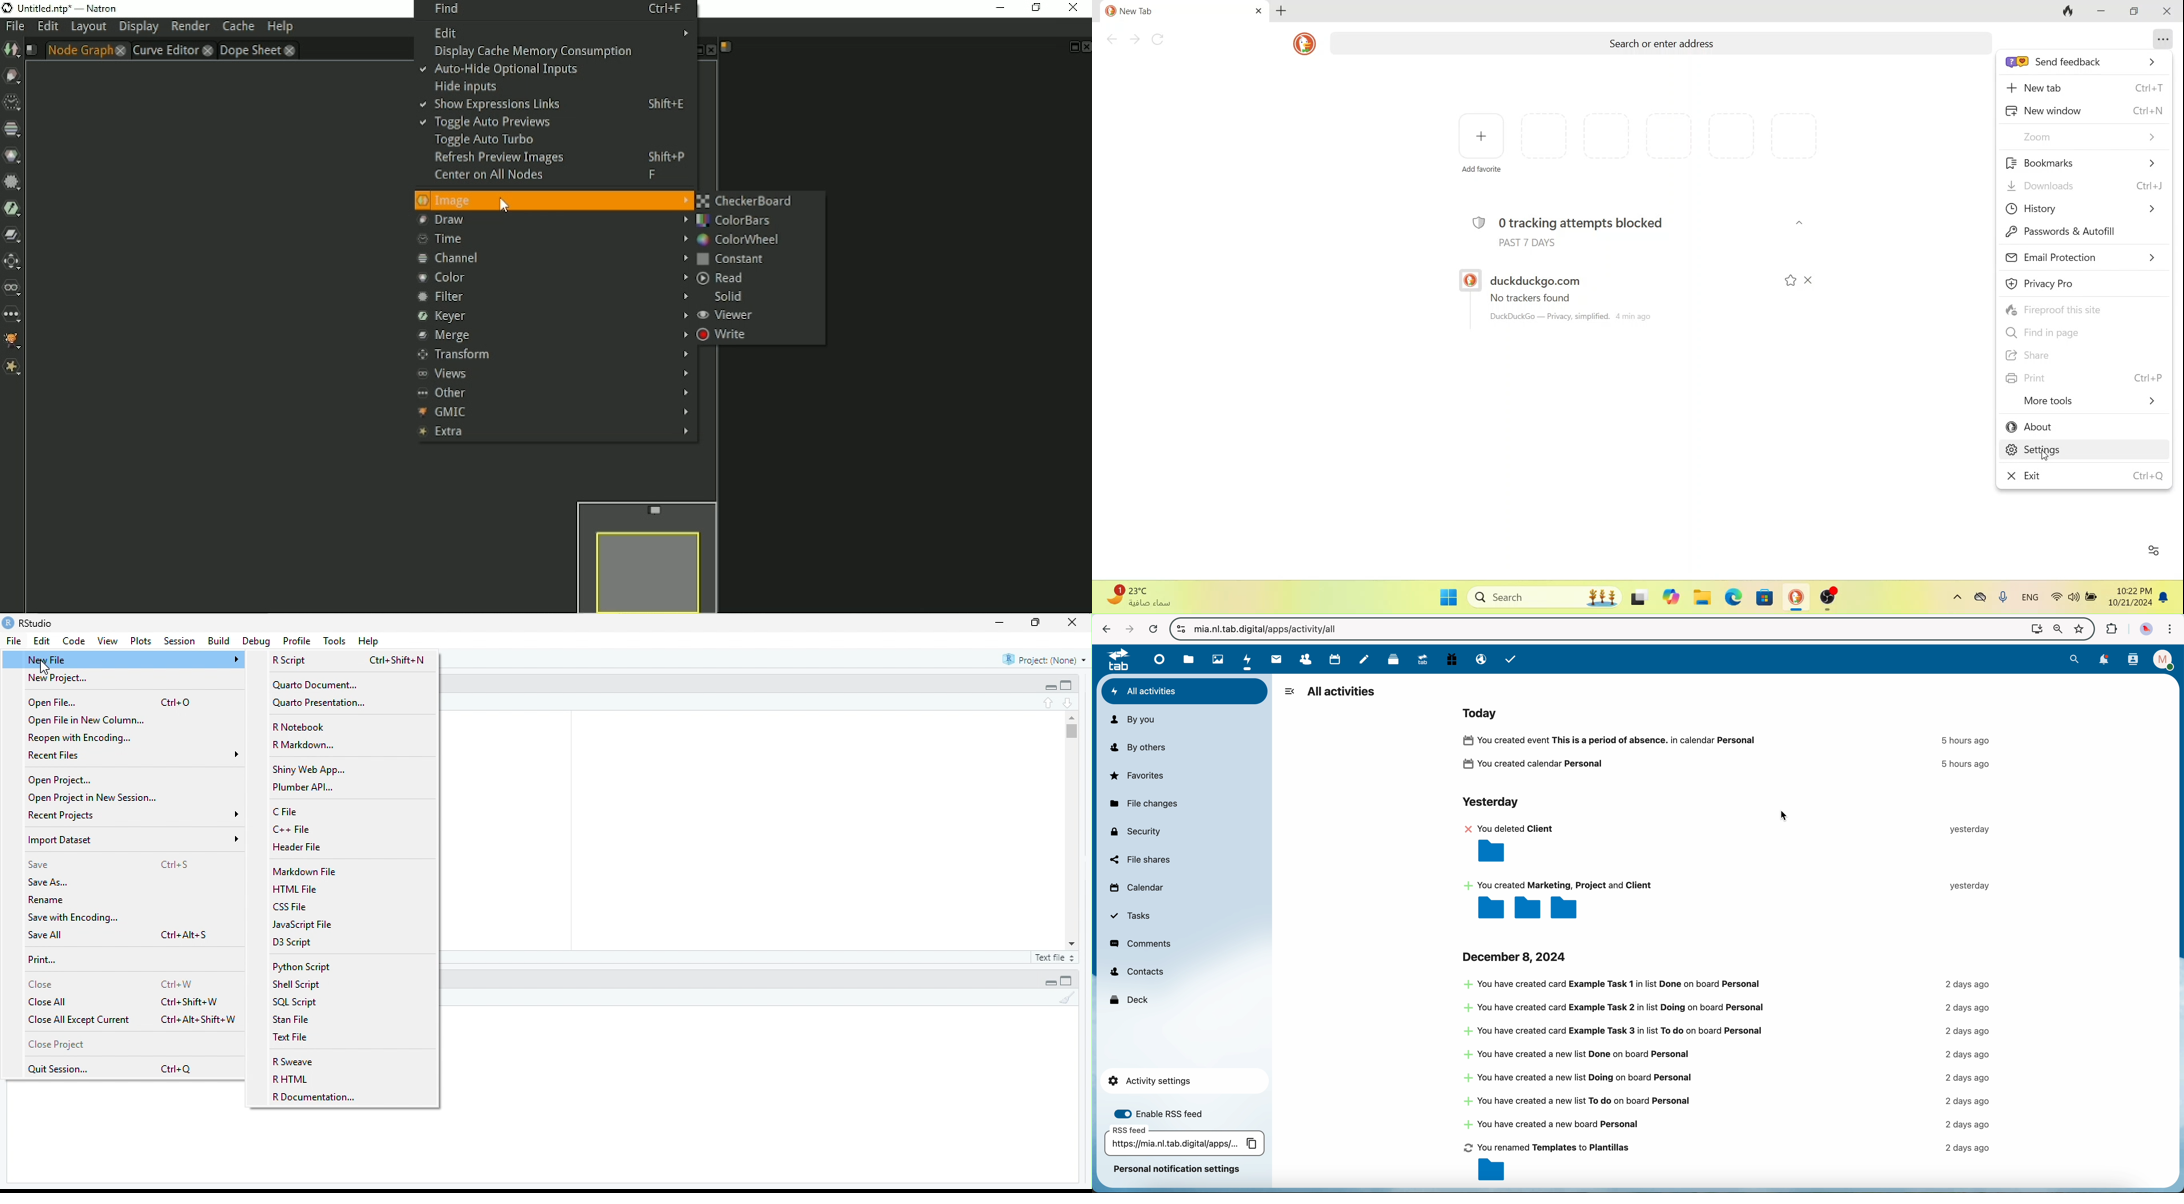 The image size is (2184, 1204). What do you see at coordinates (50, 883) in the screenshot?
I see `Save As...` at bounding box center [50, 883].